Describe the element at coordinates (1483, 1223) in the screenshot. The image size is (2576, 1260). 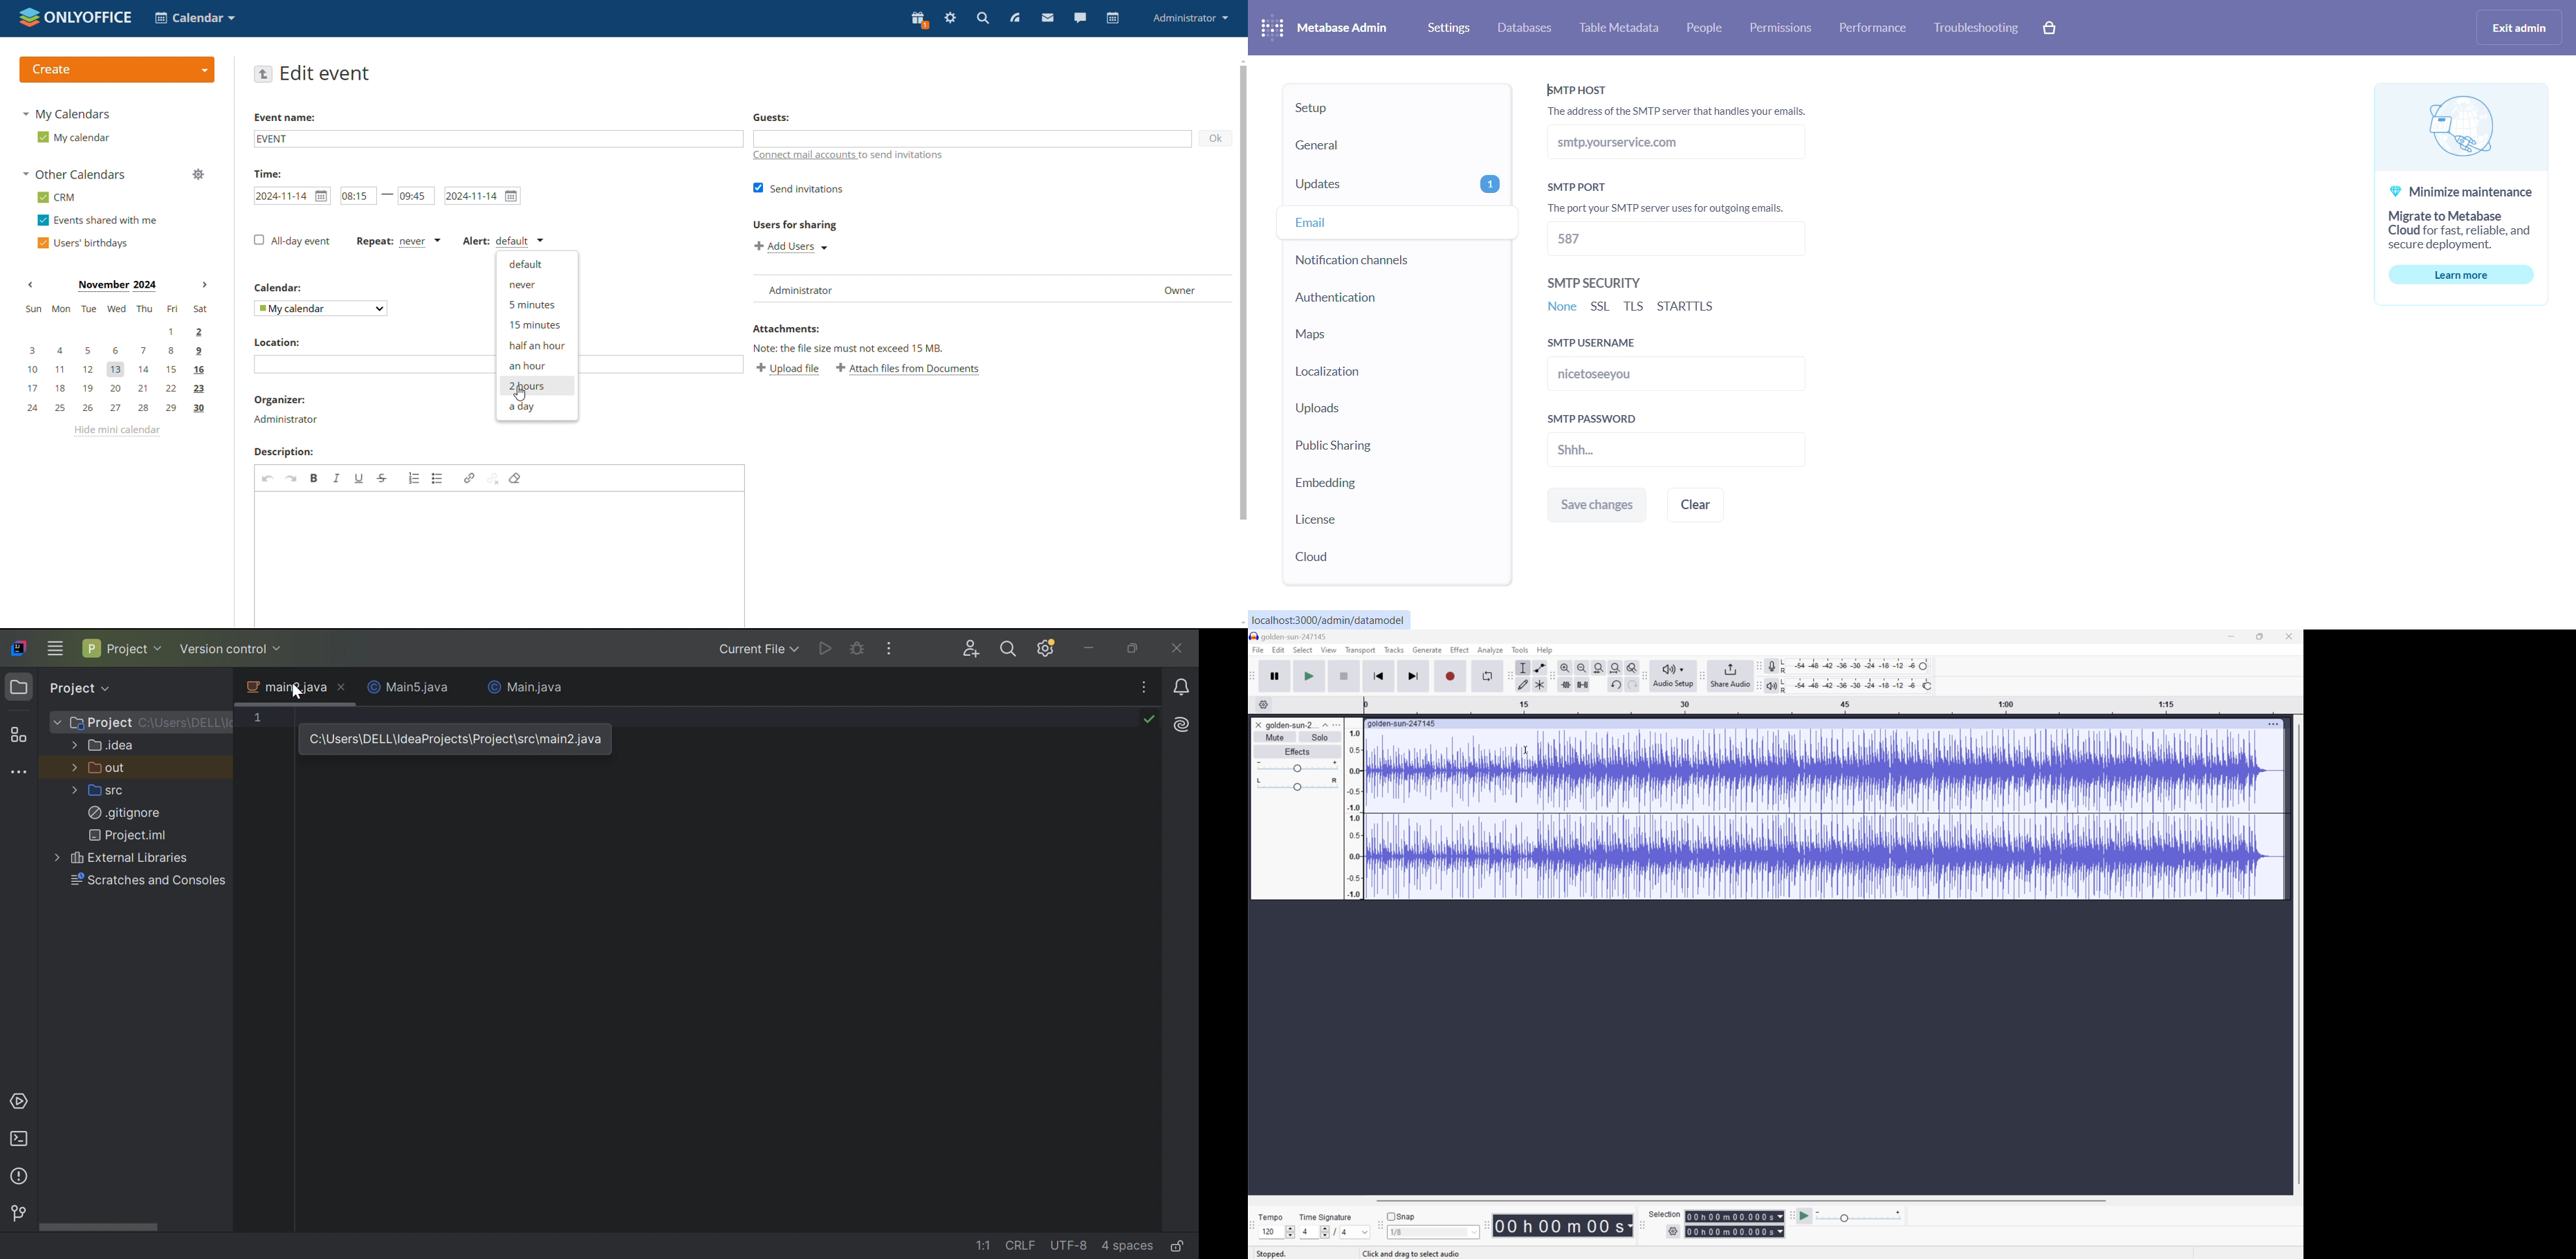
I see `Audacity Time toolbar` at that location.